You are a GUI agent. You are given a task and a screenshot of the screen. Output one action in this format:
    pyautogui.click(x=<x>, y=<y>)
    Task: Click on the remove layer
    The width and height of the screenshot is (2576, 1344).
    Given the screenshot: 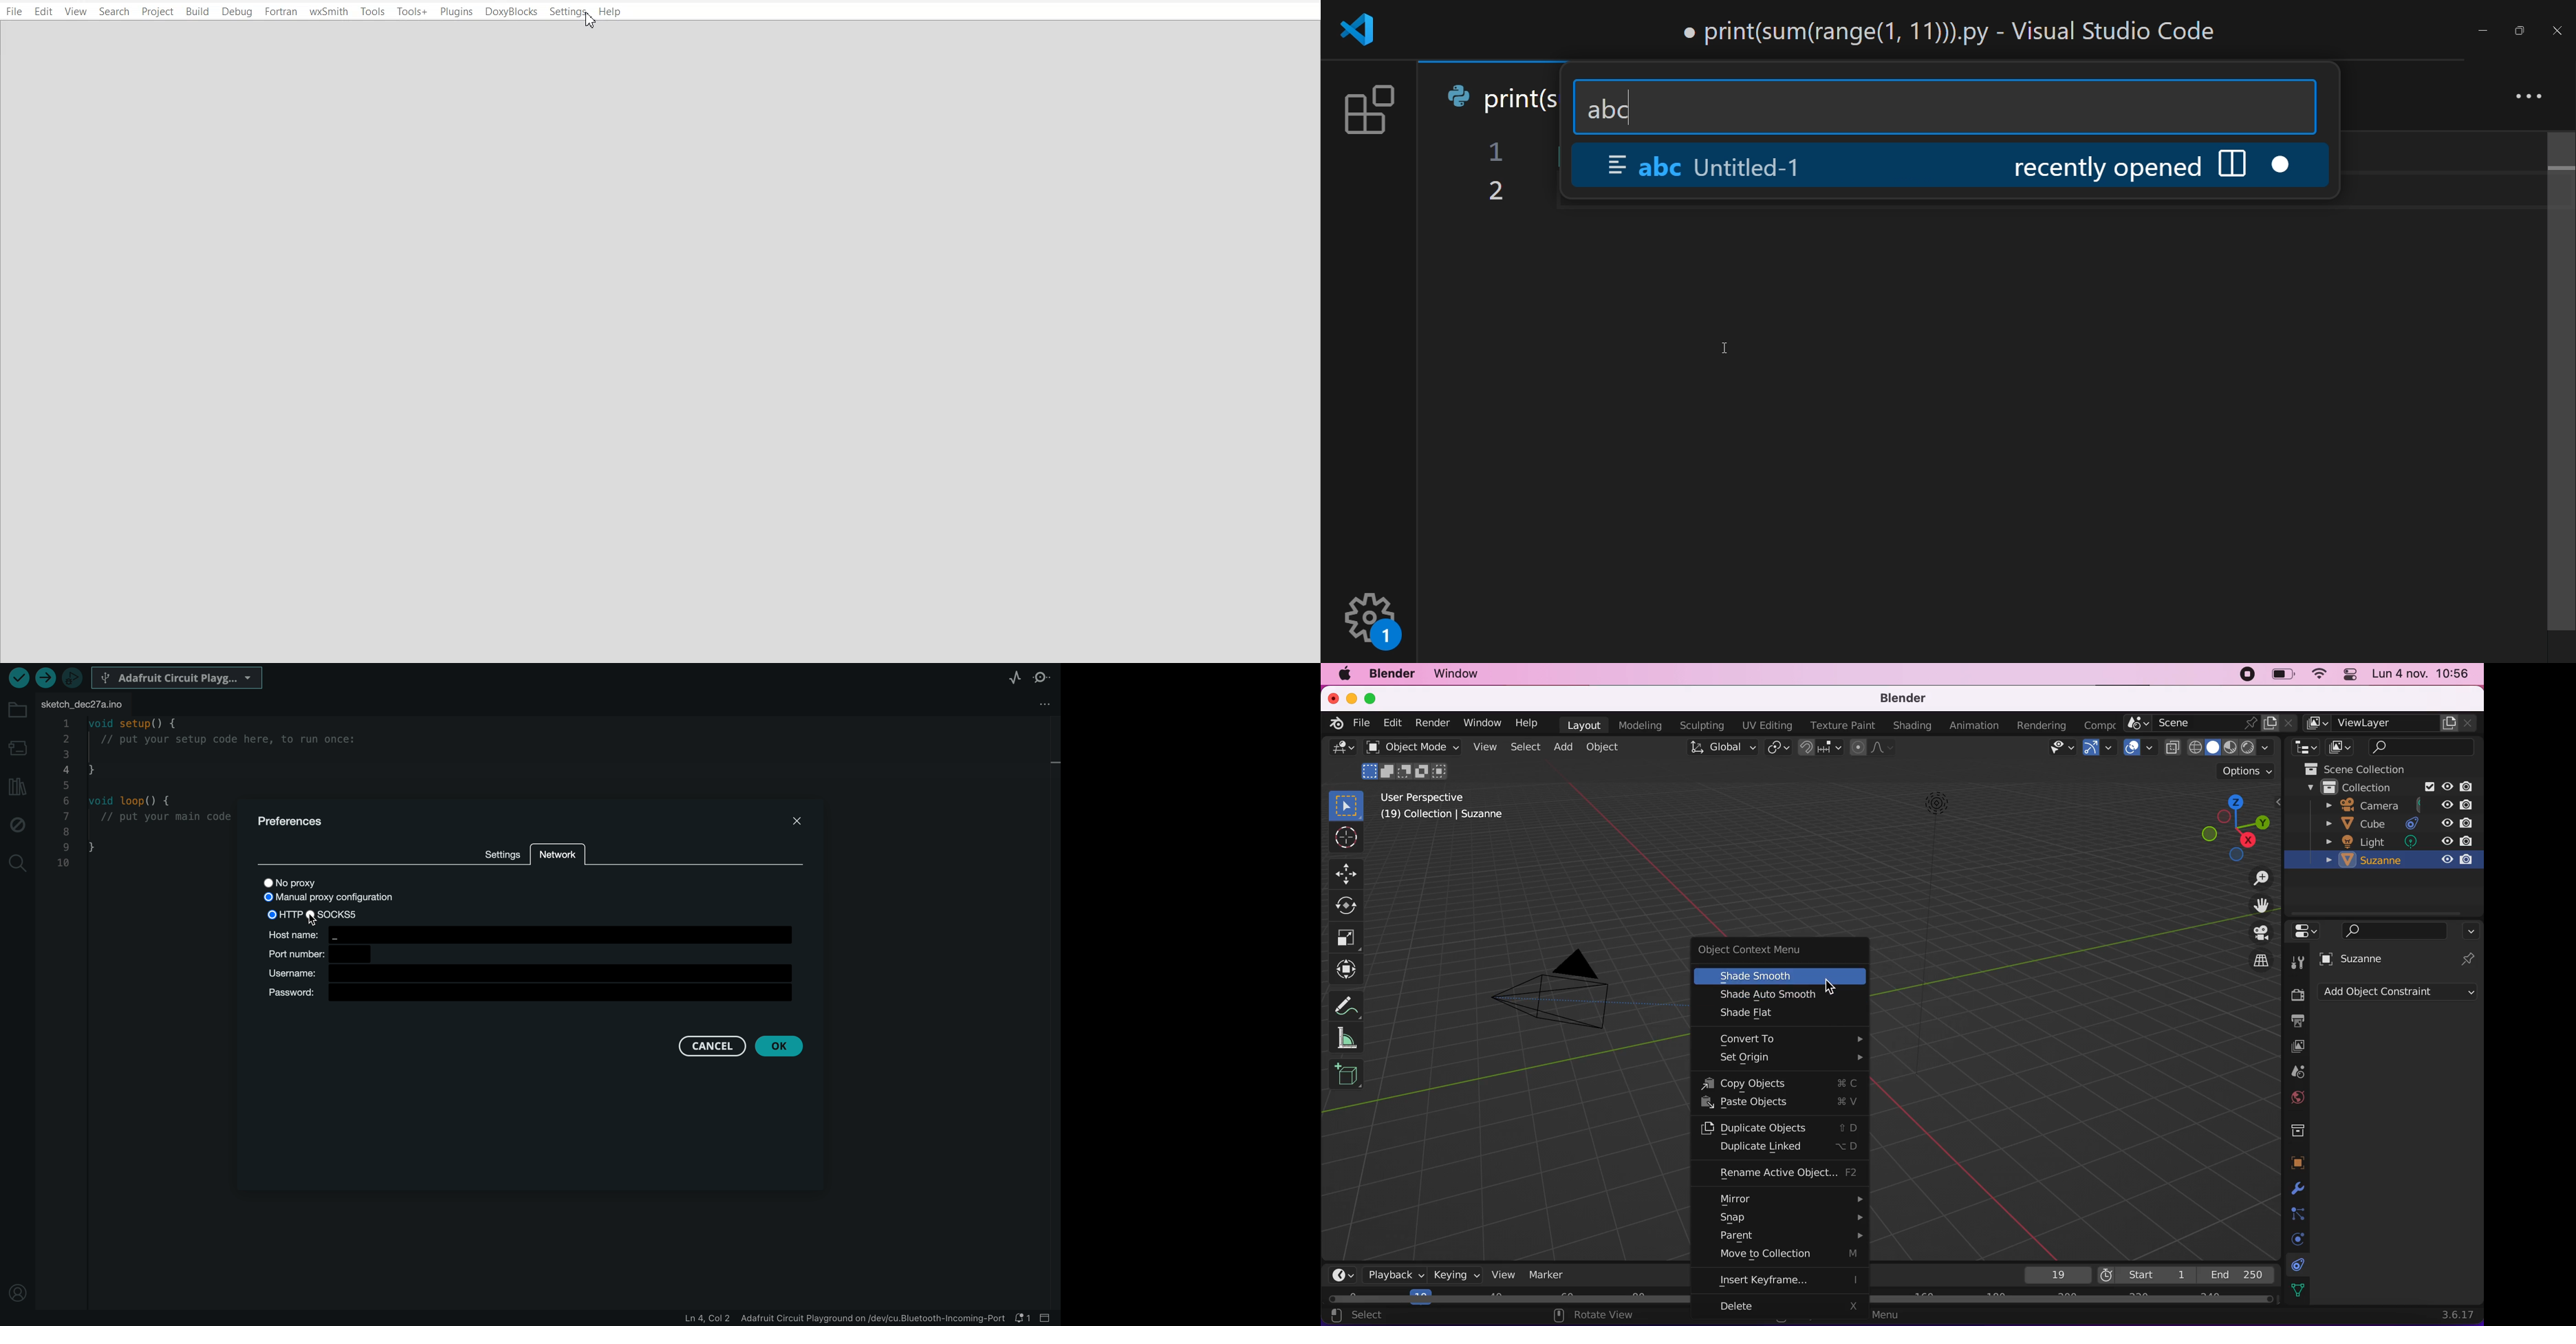 What is the action you would take?
    pyautogui.click(x=2467, y=723)
    